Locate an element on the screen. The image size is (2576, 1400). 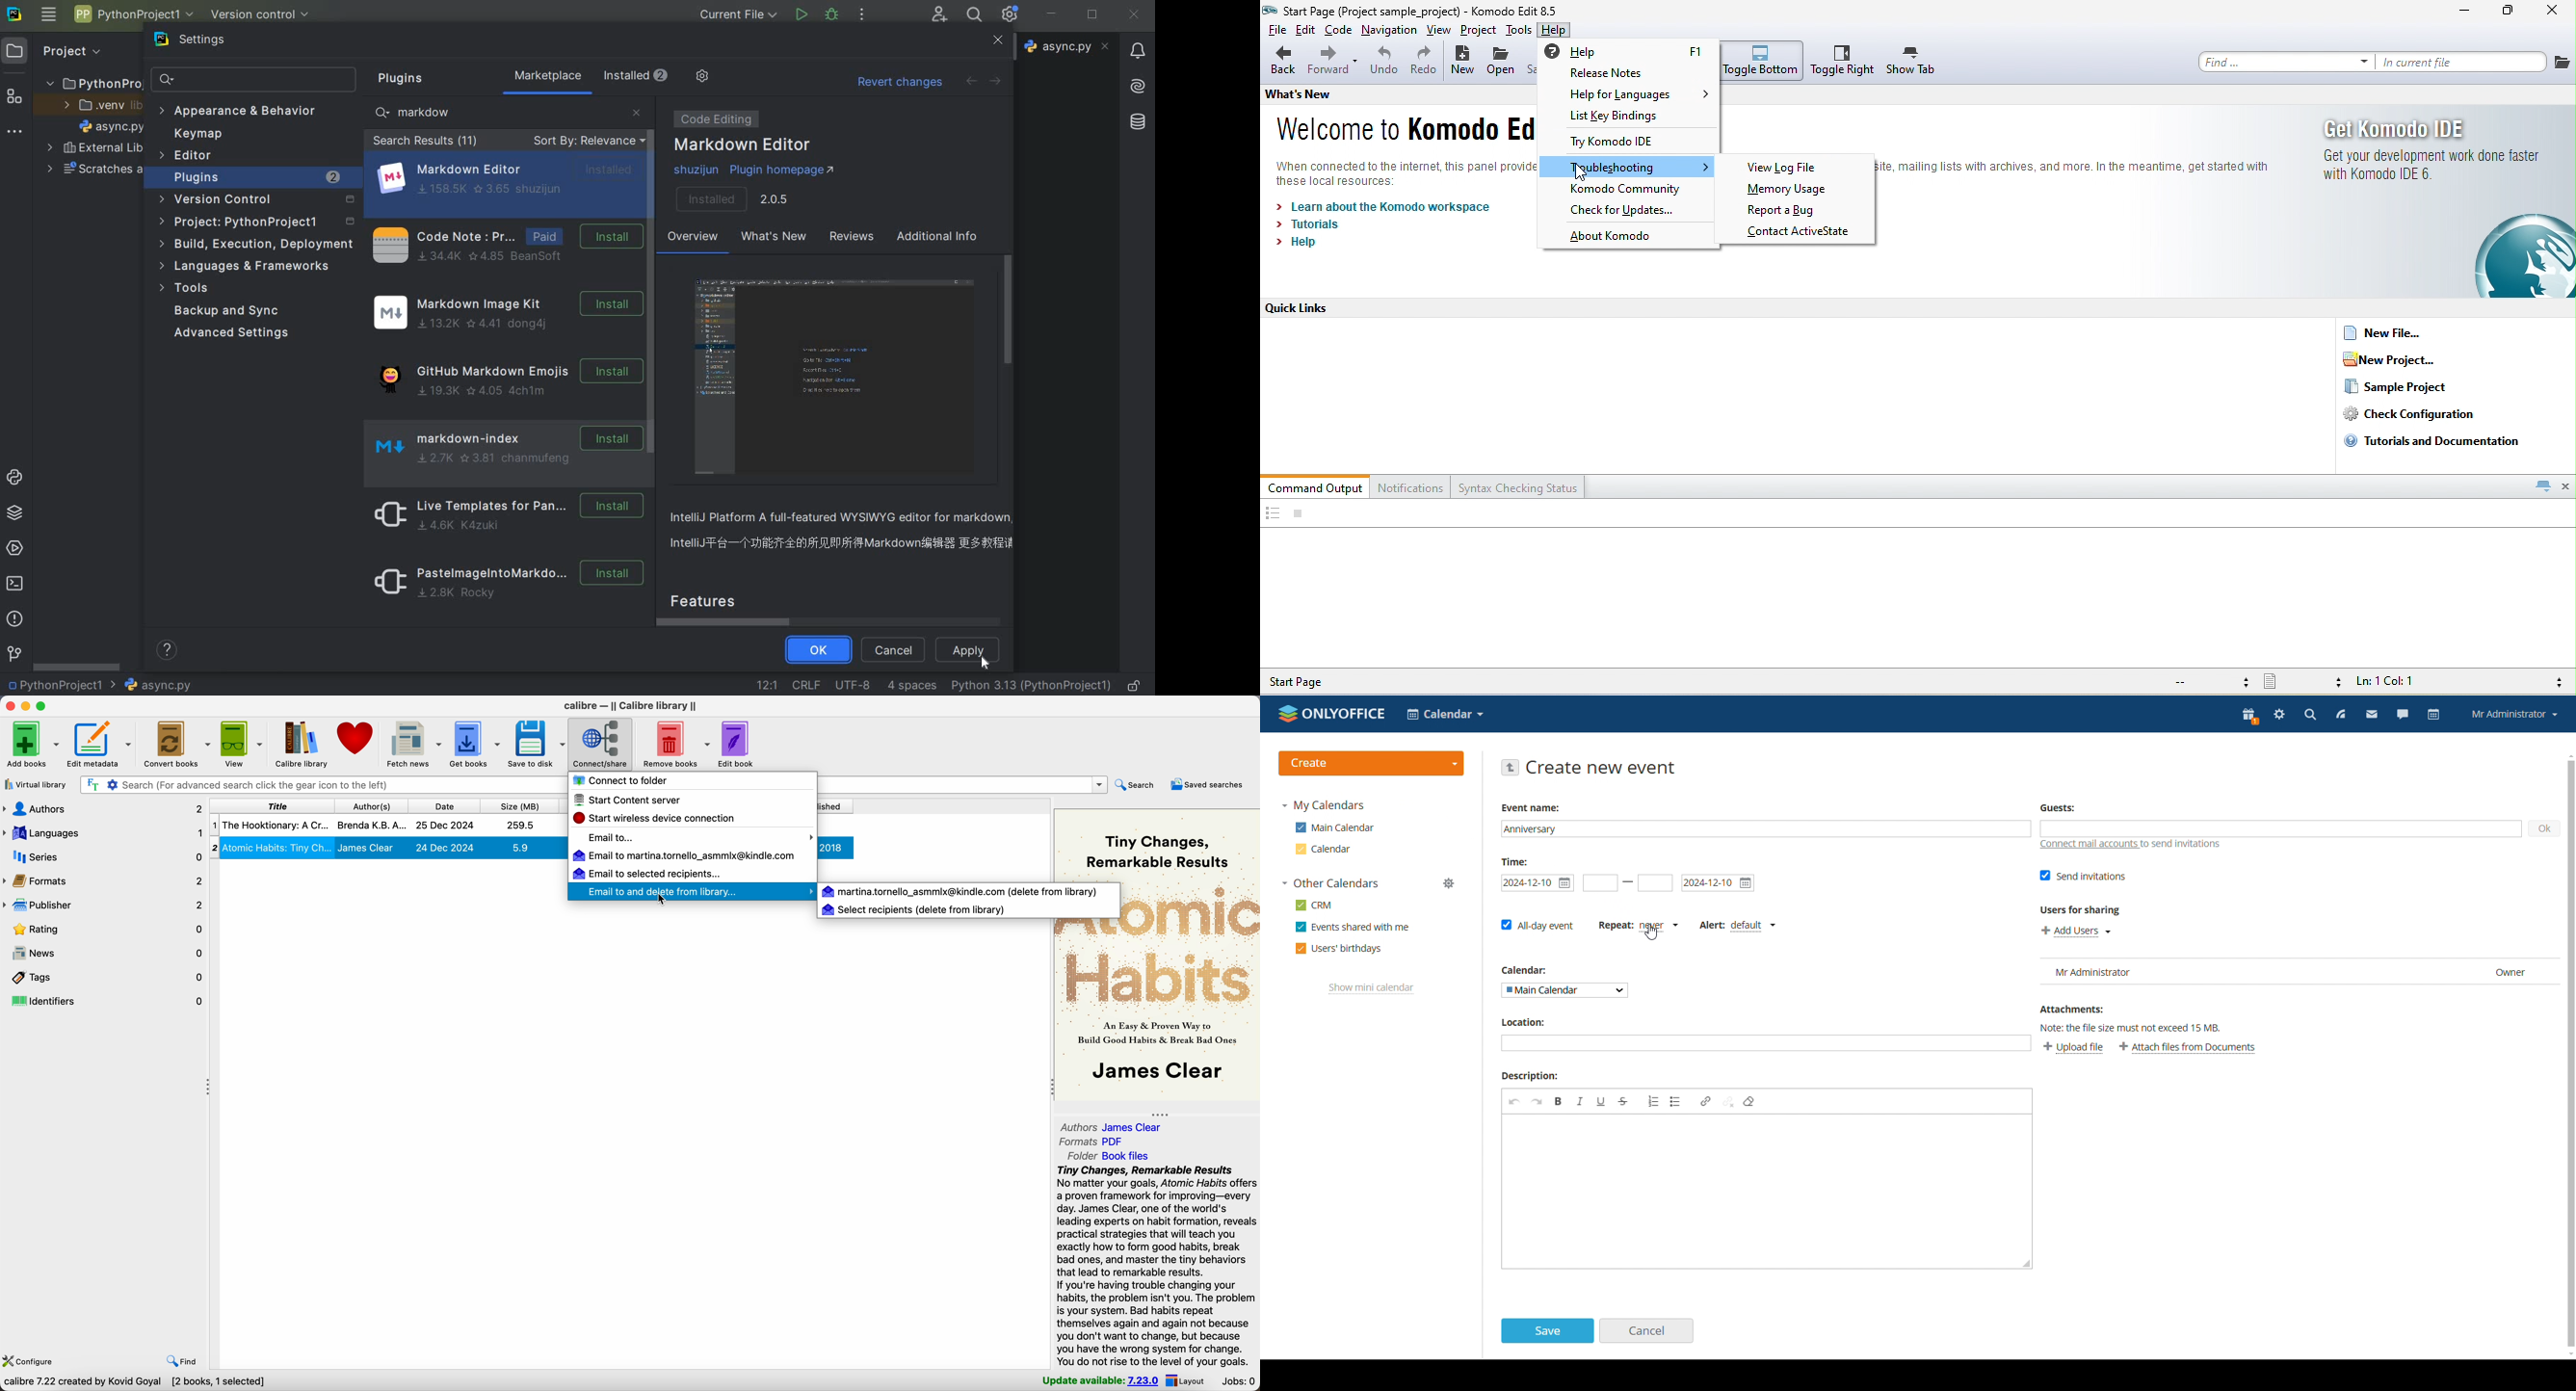
git is located at coordinates (13, 654).